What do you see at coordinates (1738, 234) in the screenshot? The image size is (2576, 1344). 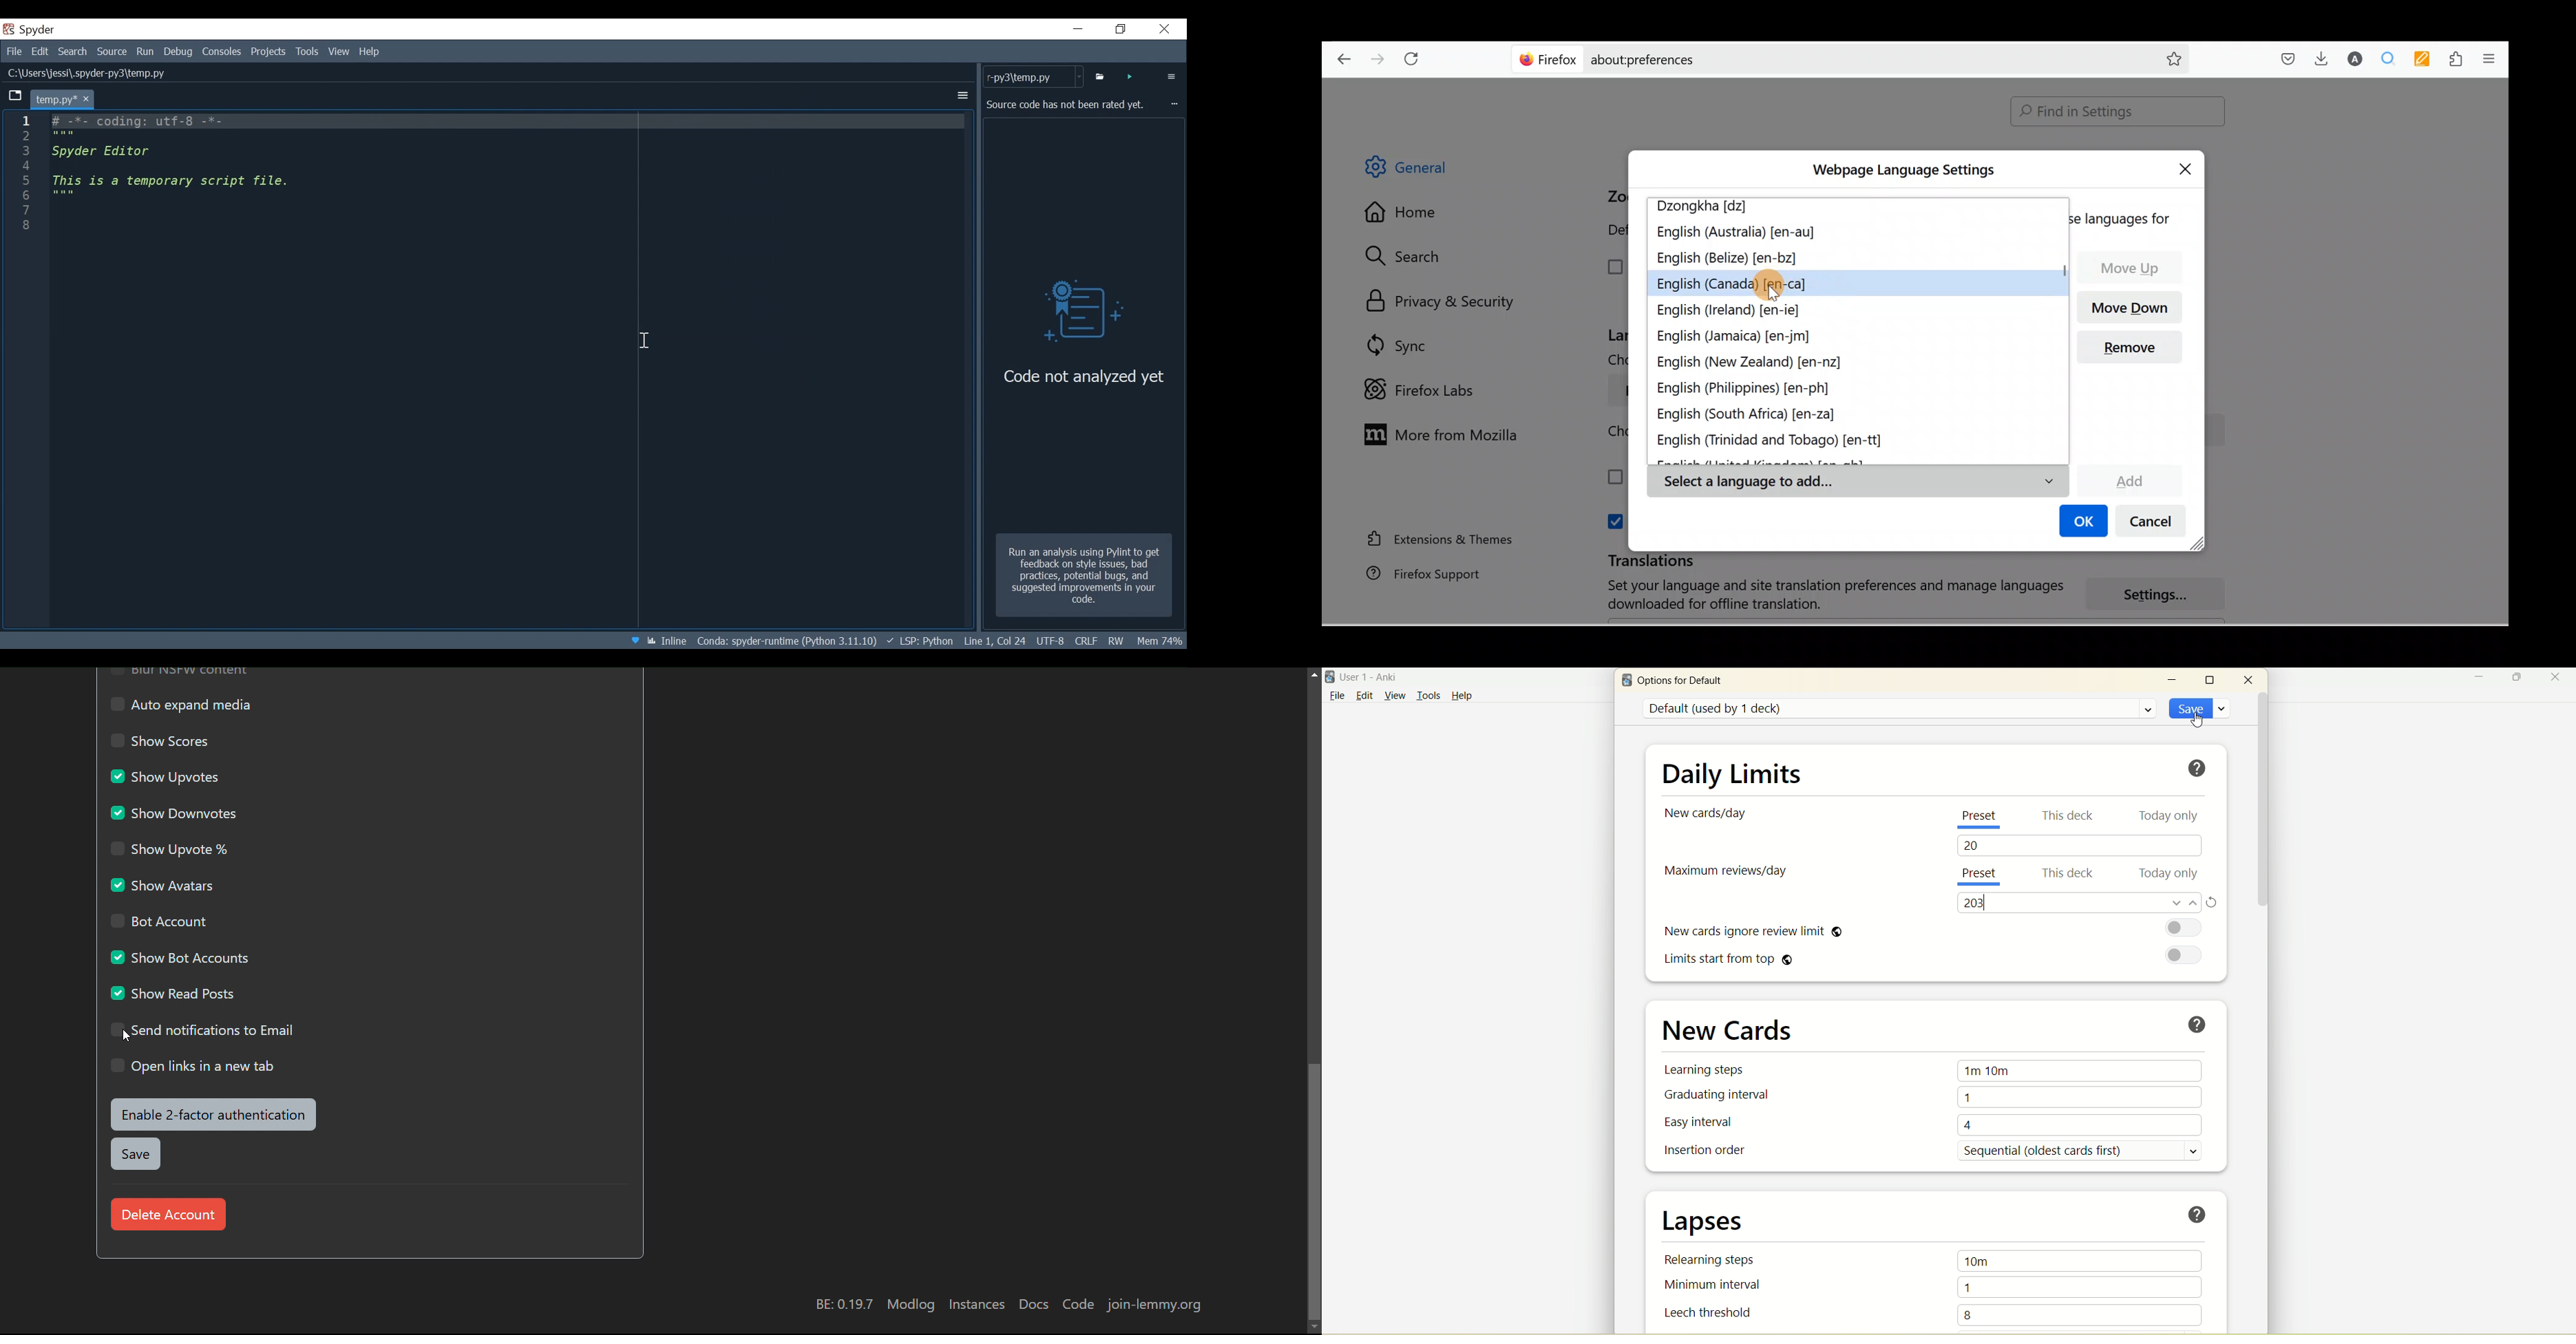 I see `English (Australia) [en-au]` at bounding box center [1738, 234].